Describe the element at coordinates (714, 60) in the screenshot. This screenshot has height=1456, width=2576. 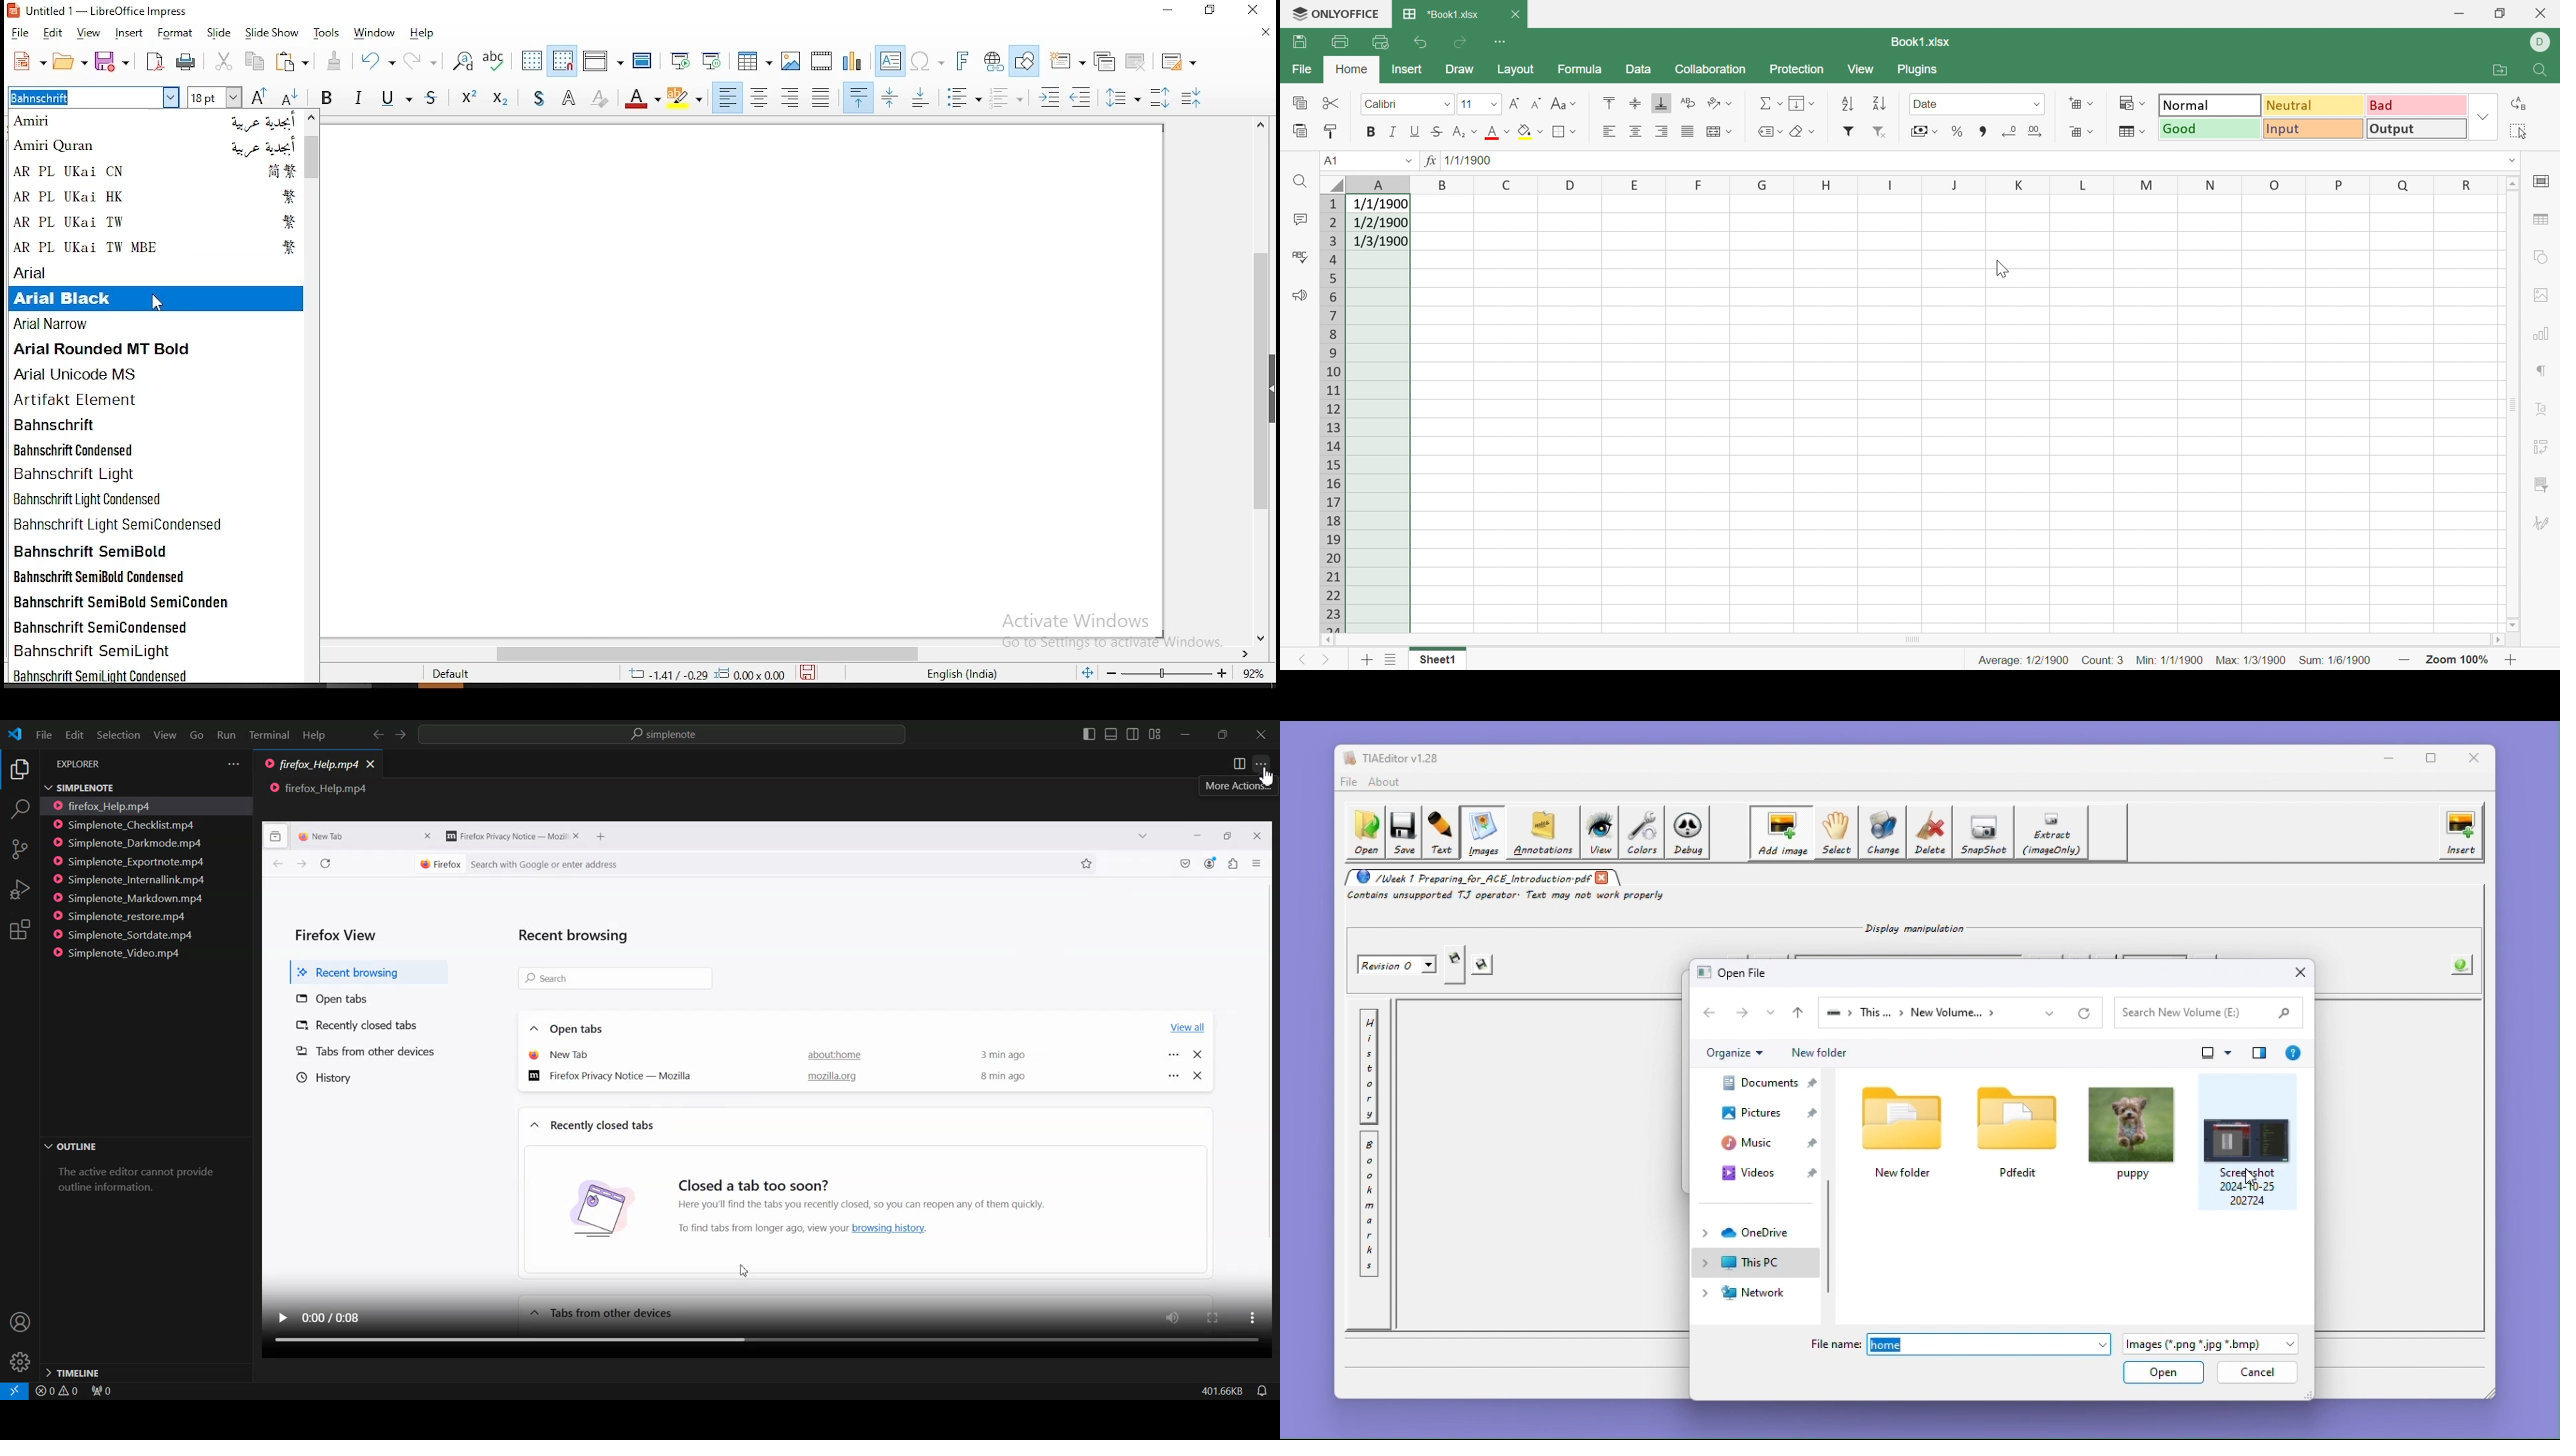
I see `start from current slide` at that location.